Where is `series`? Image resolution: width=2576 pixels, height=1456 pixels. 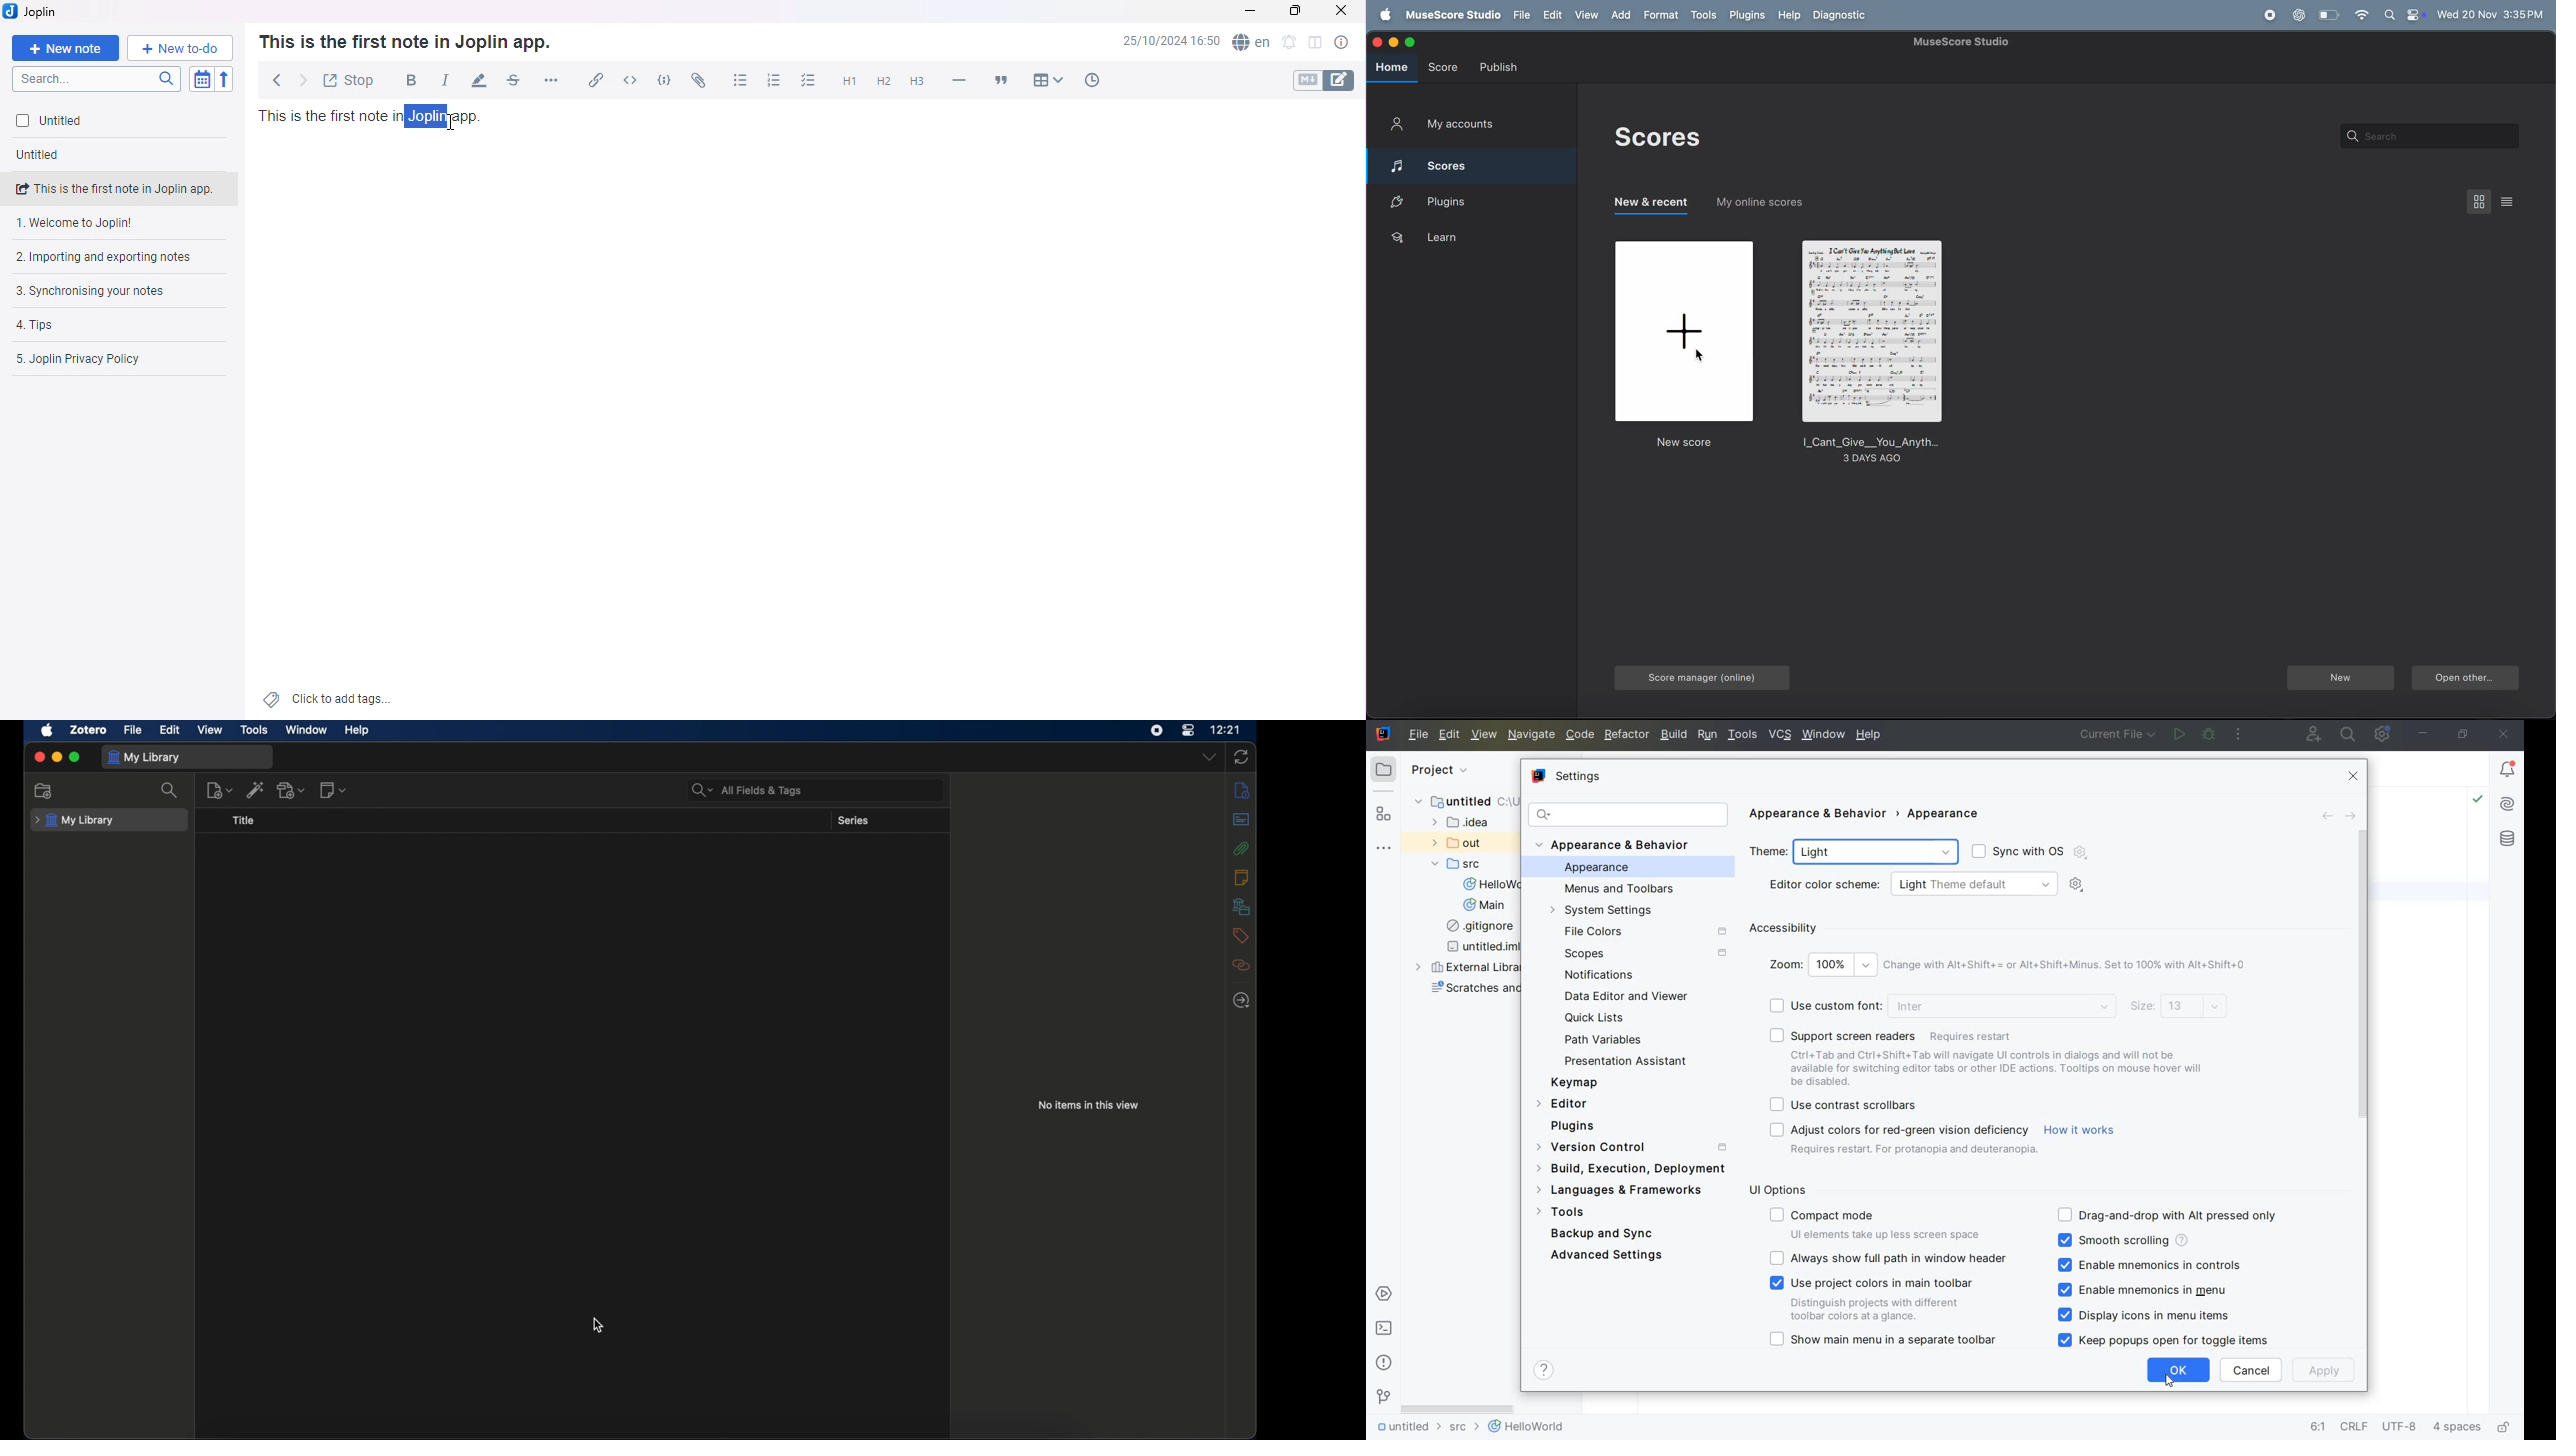
series is located at coordinates (853, 821).